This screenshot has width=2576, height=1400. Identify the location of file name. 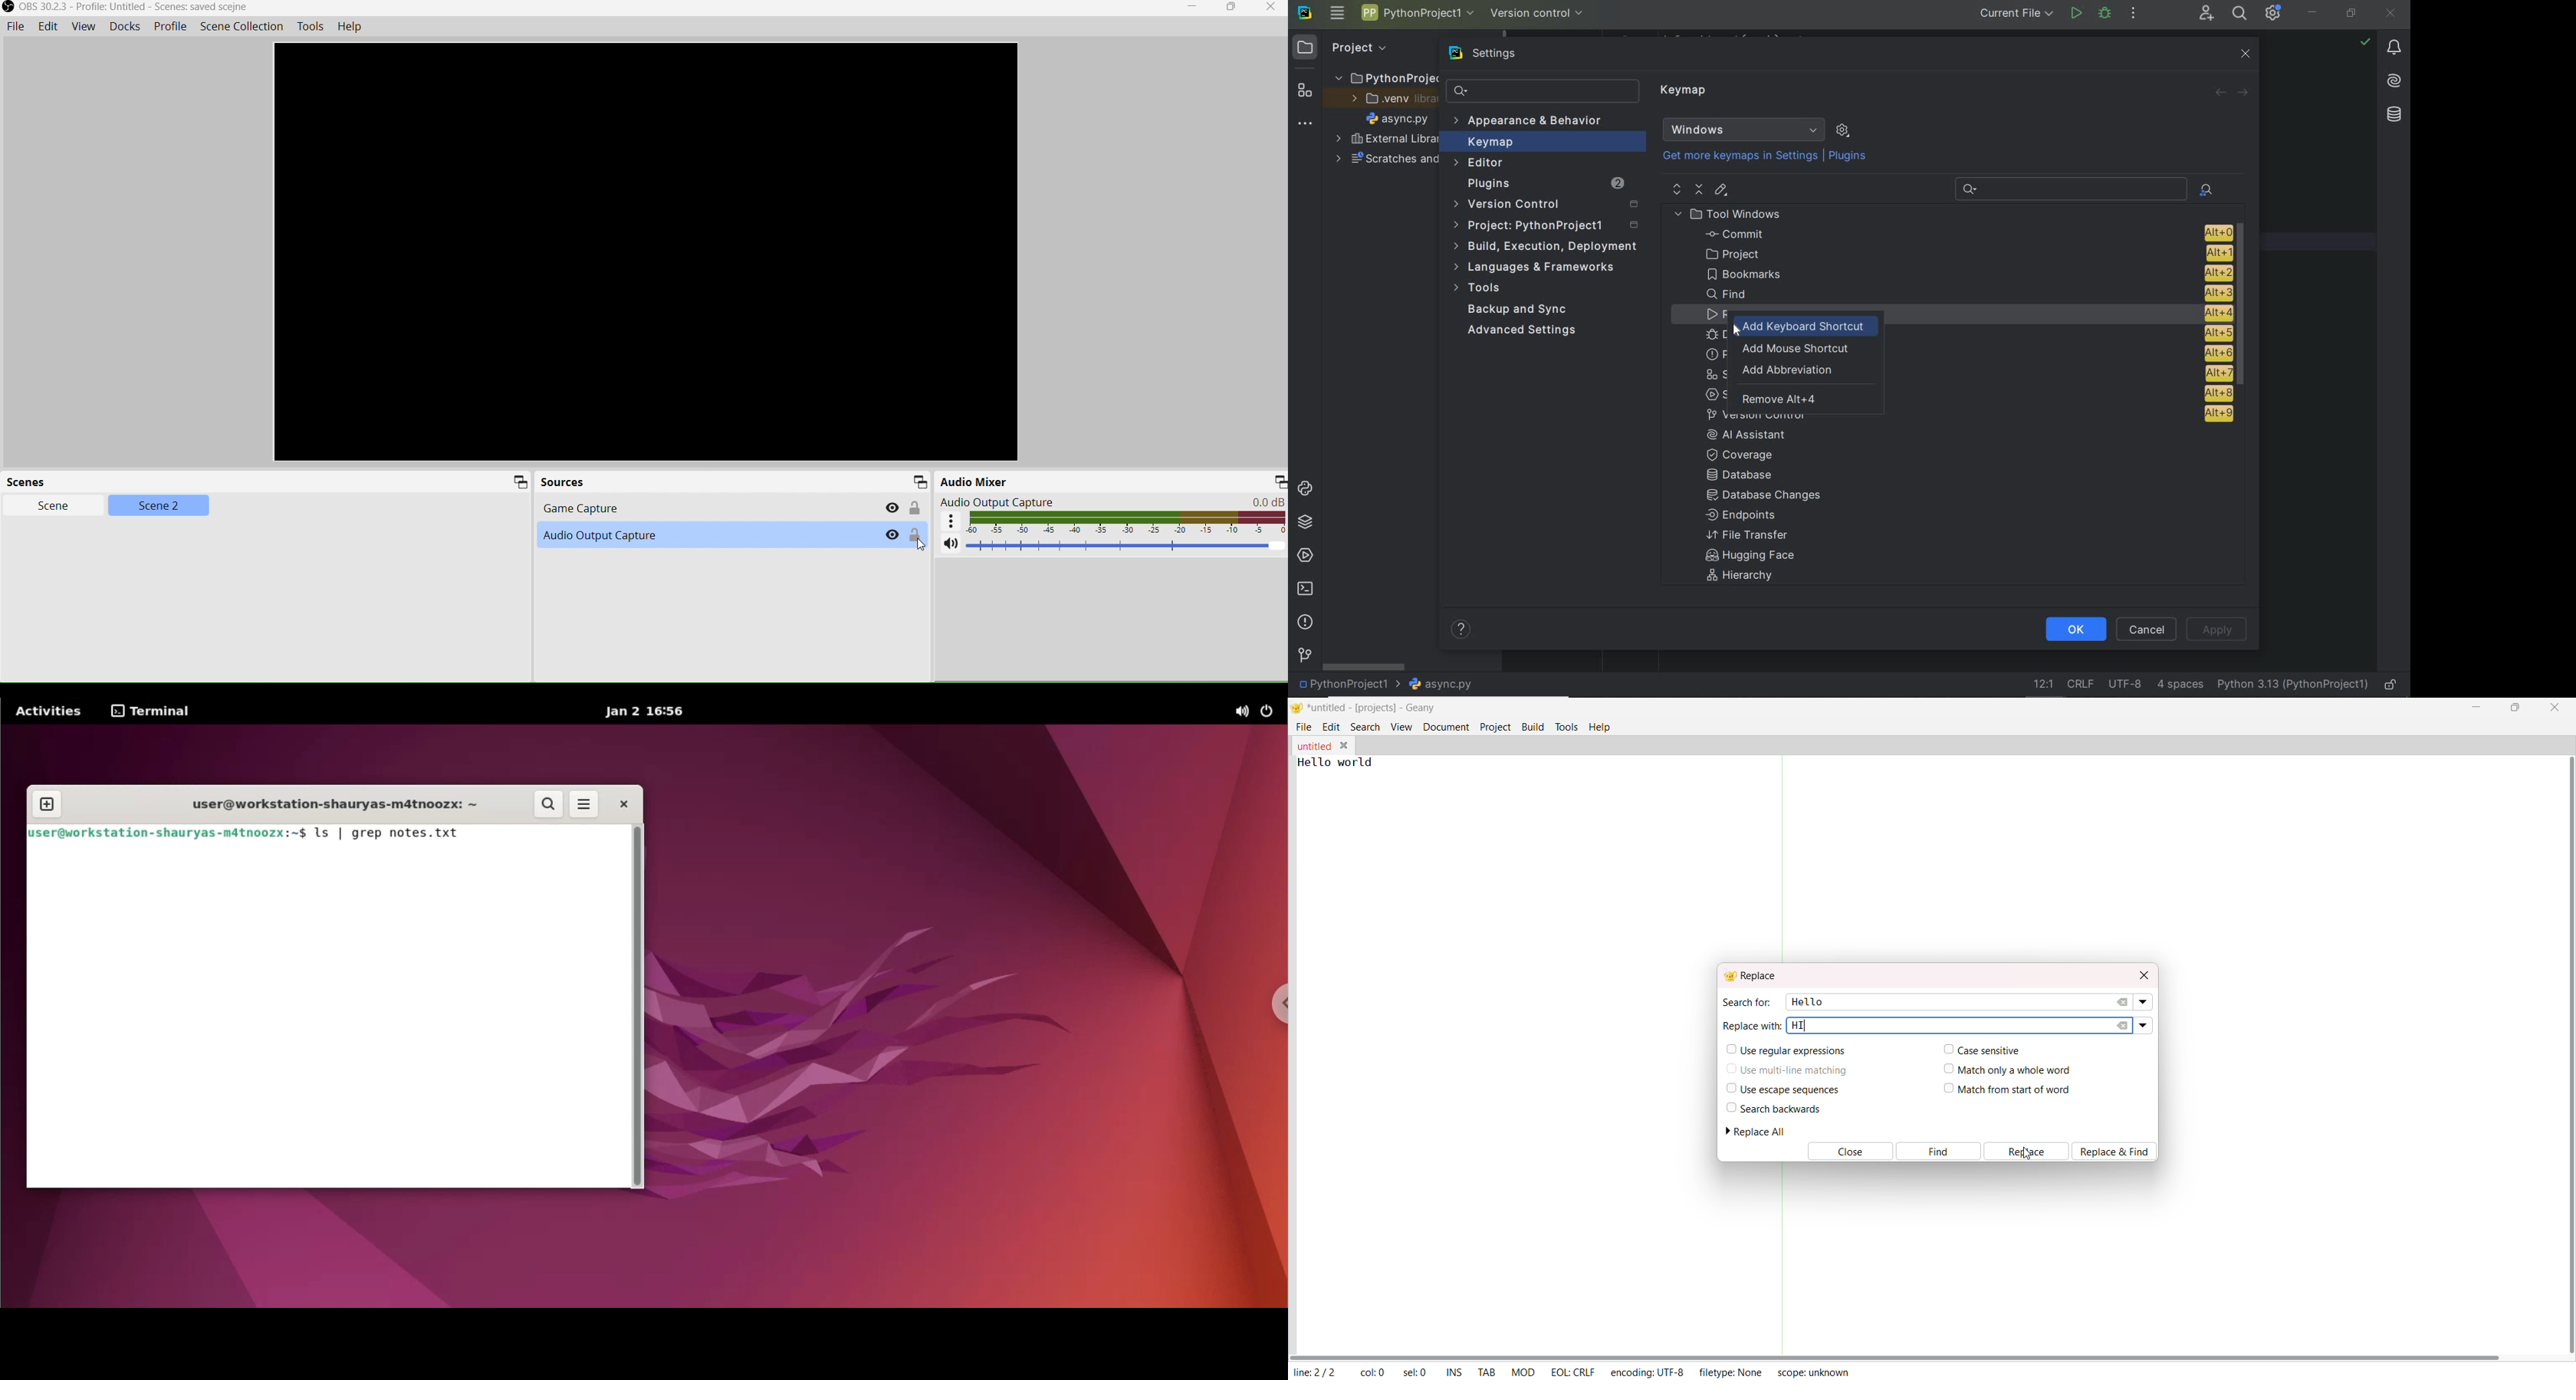
(1397, 118).